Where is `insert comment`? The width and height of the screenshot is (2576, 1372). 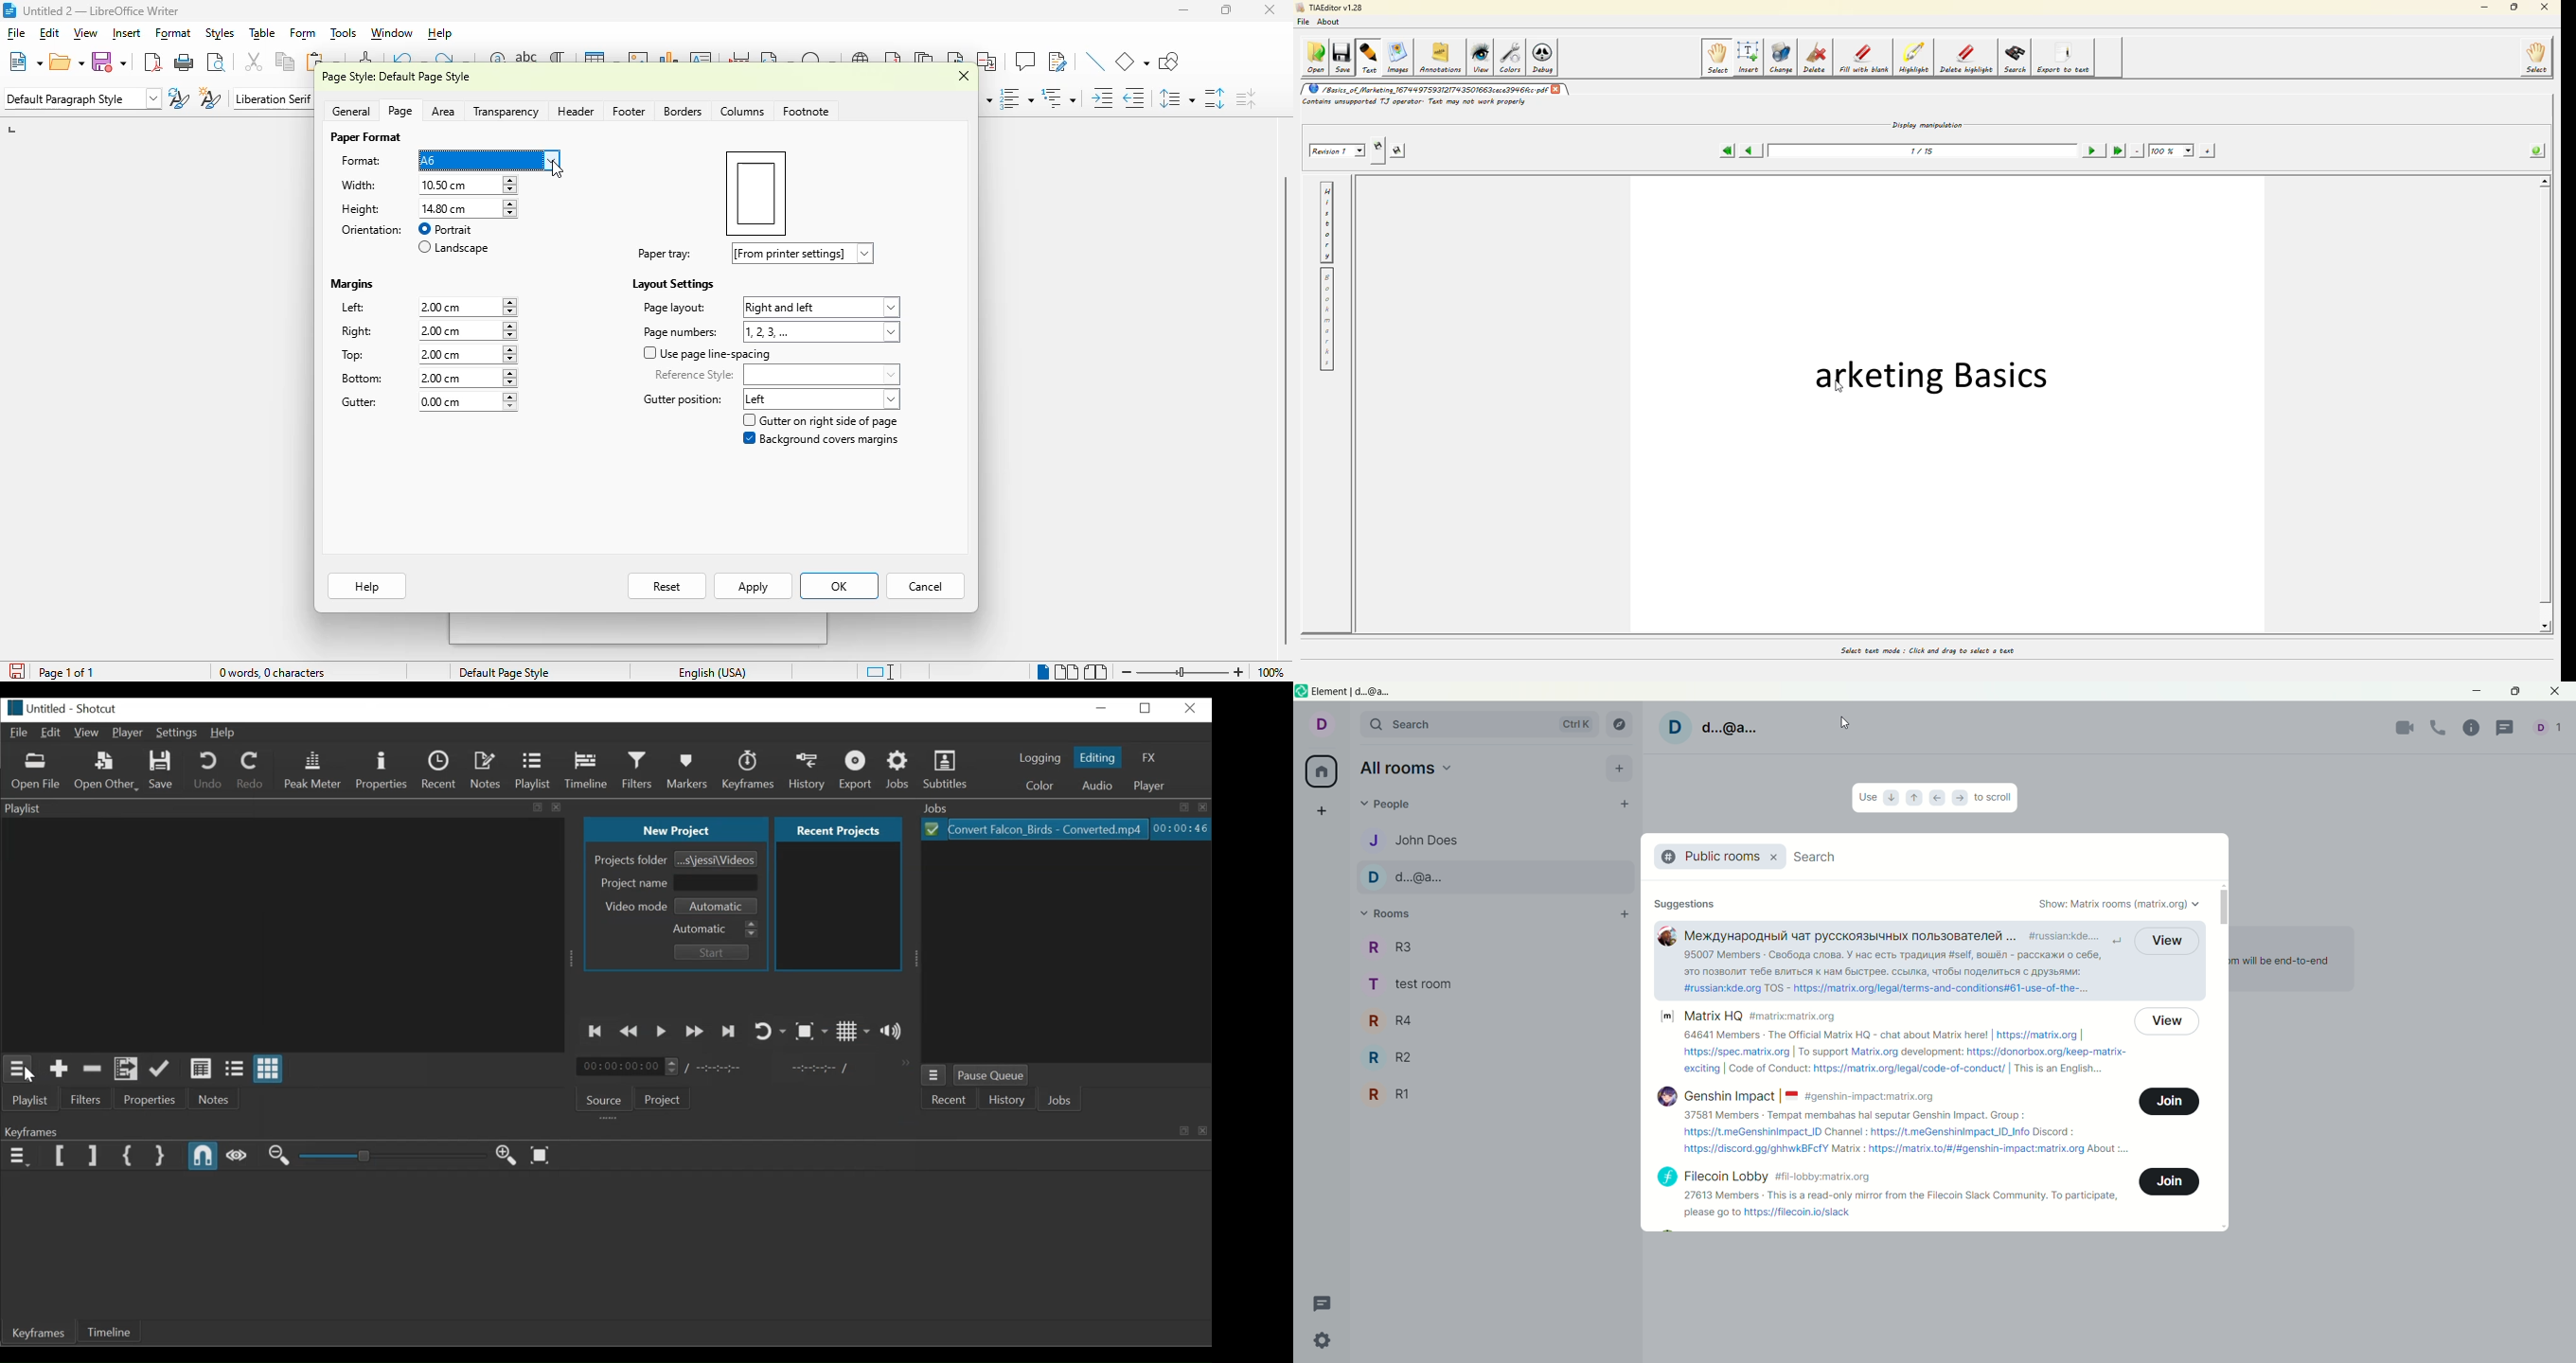
insert comment is located at coordinates (1025, 61).